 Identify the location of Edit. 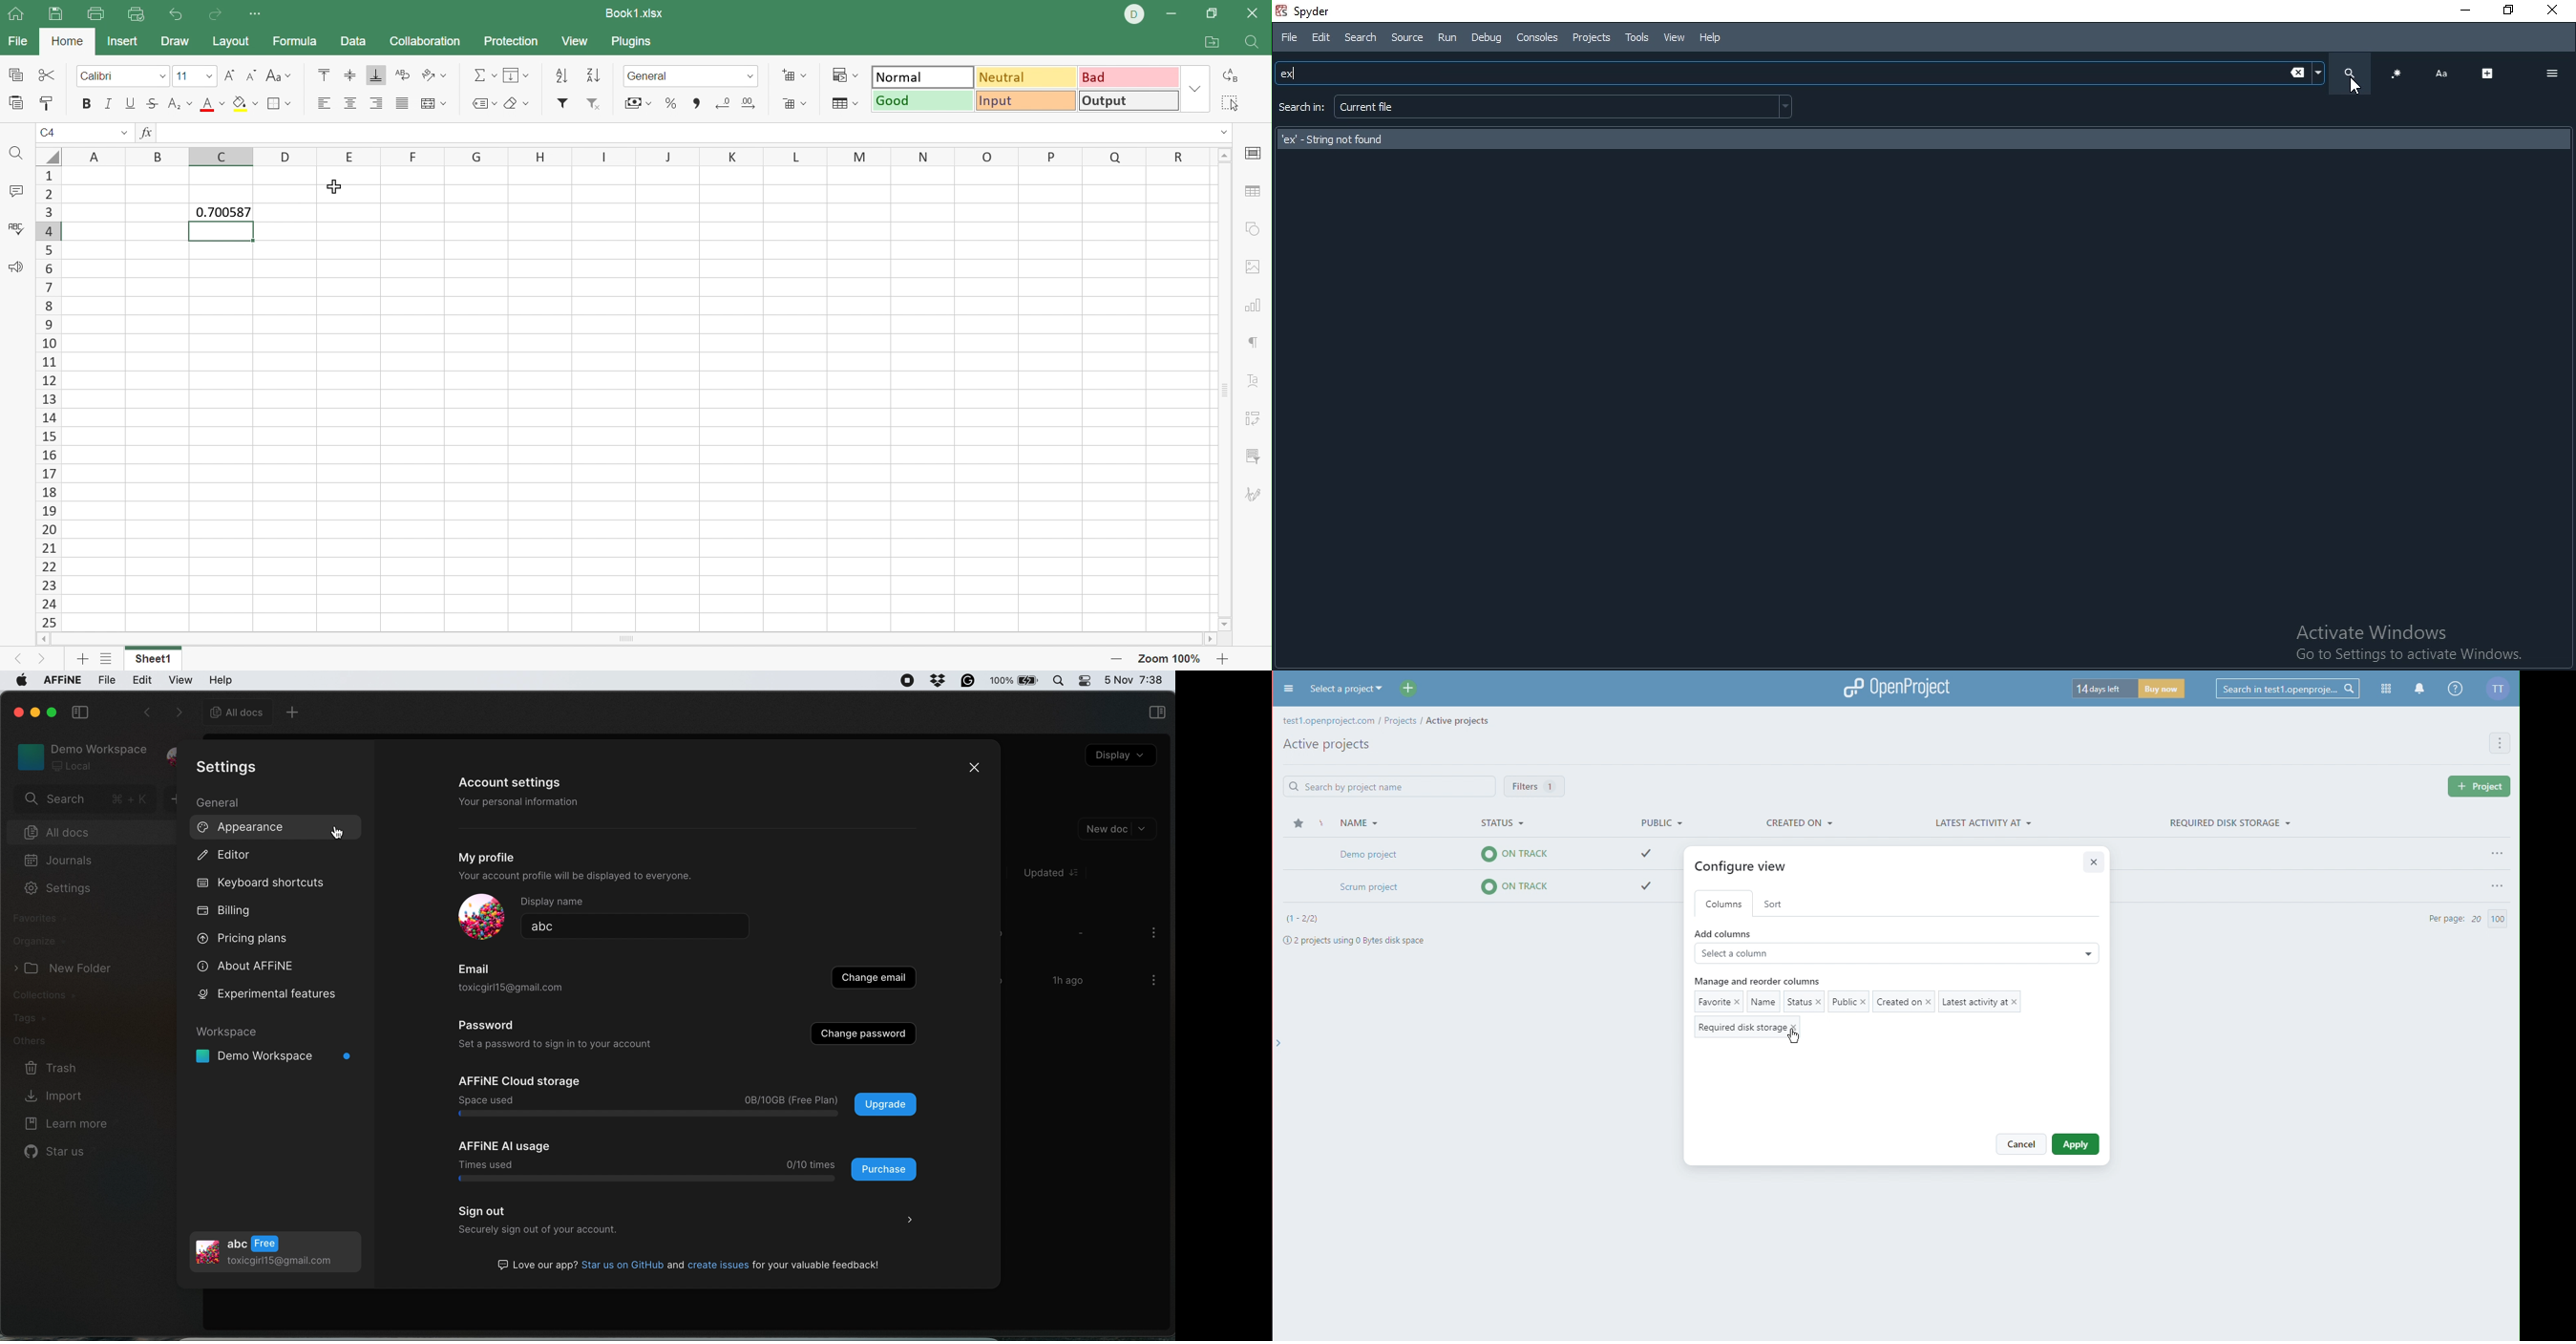
(1320, 38).